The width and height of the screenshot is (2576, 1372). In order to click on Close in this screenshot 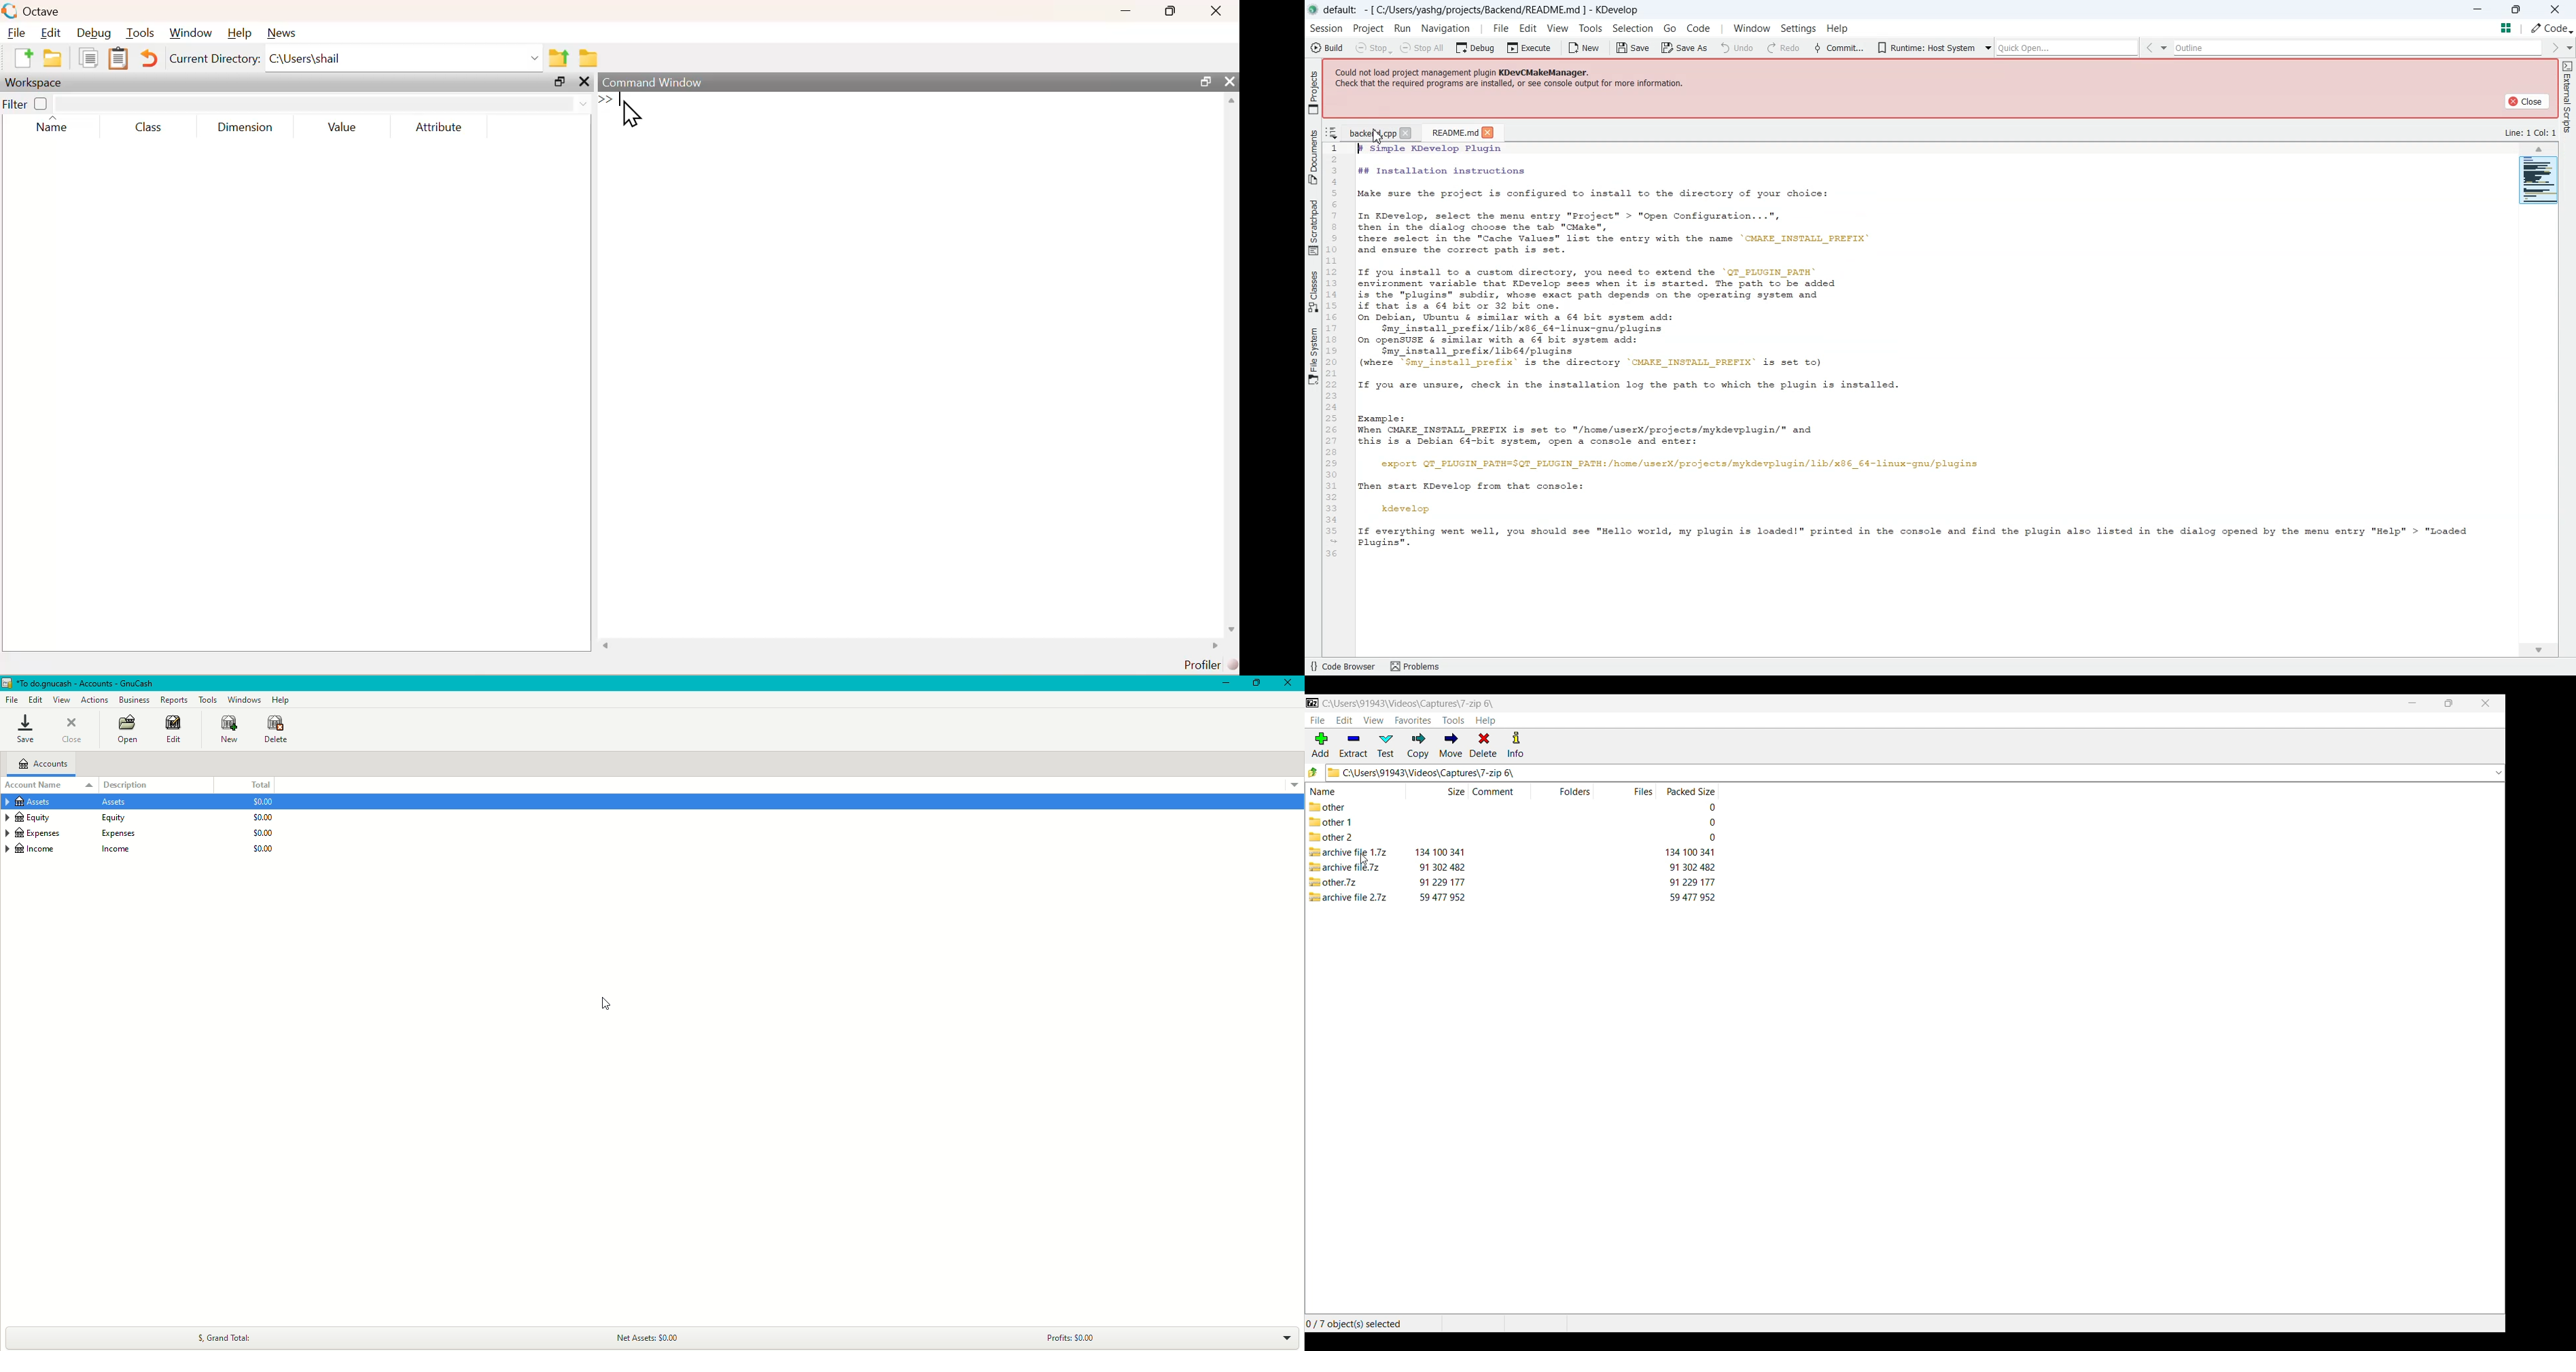, I will do `click(1228, 79)`.